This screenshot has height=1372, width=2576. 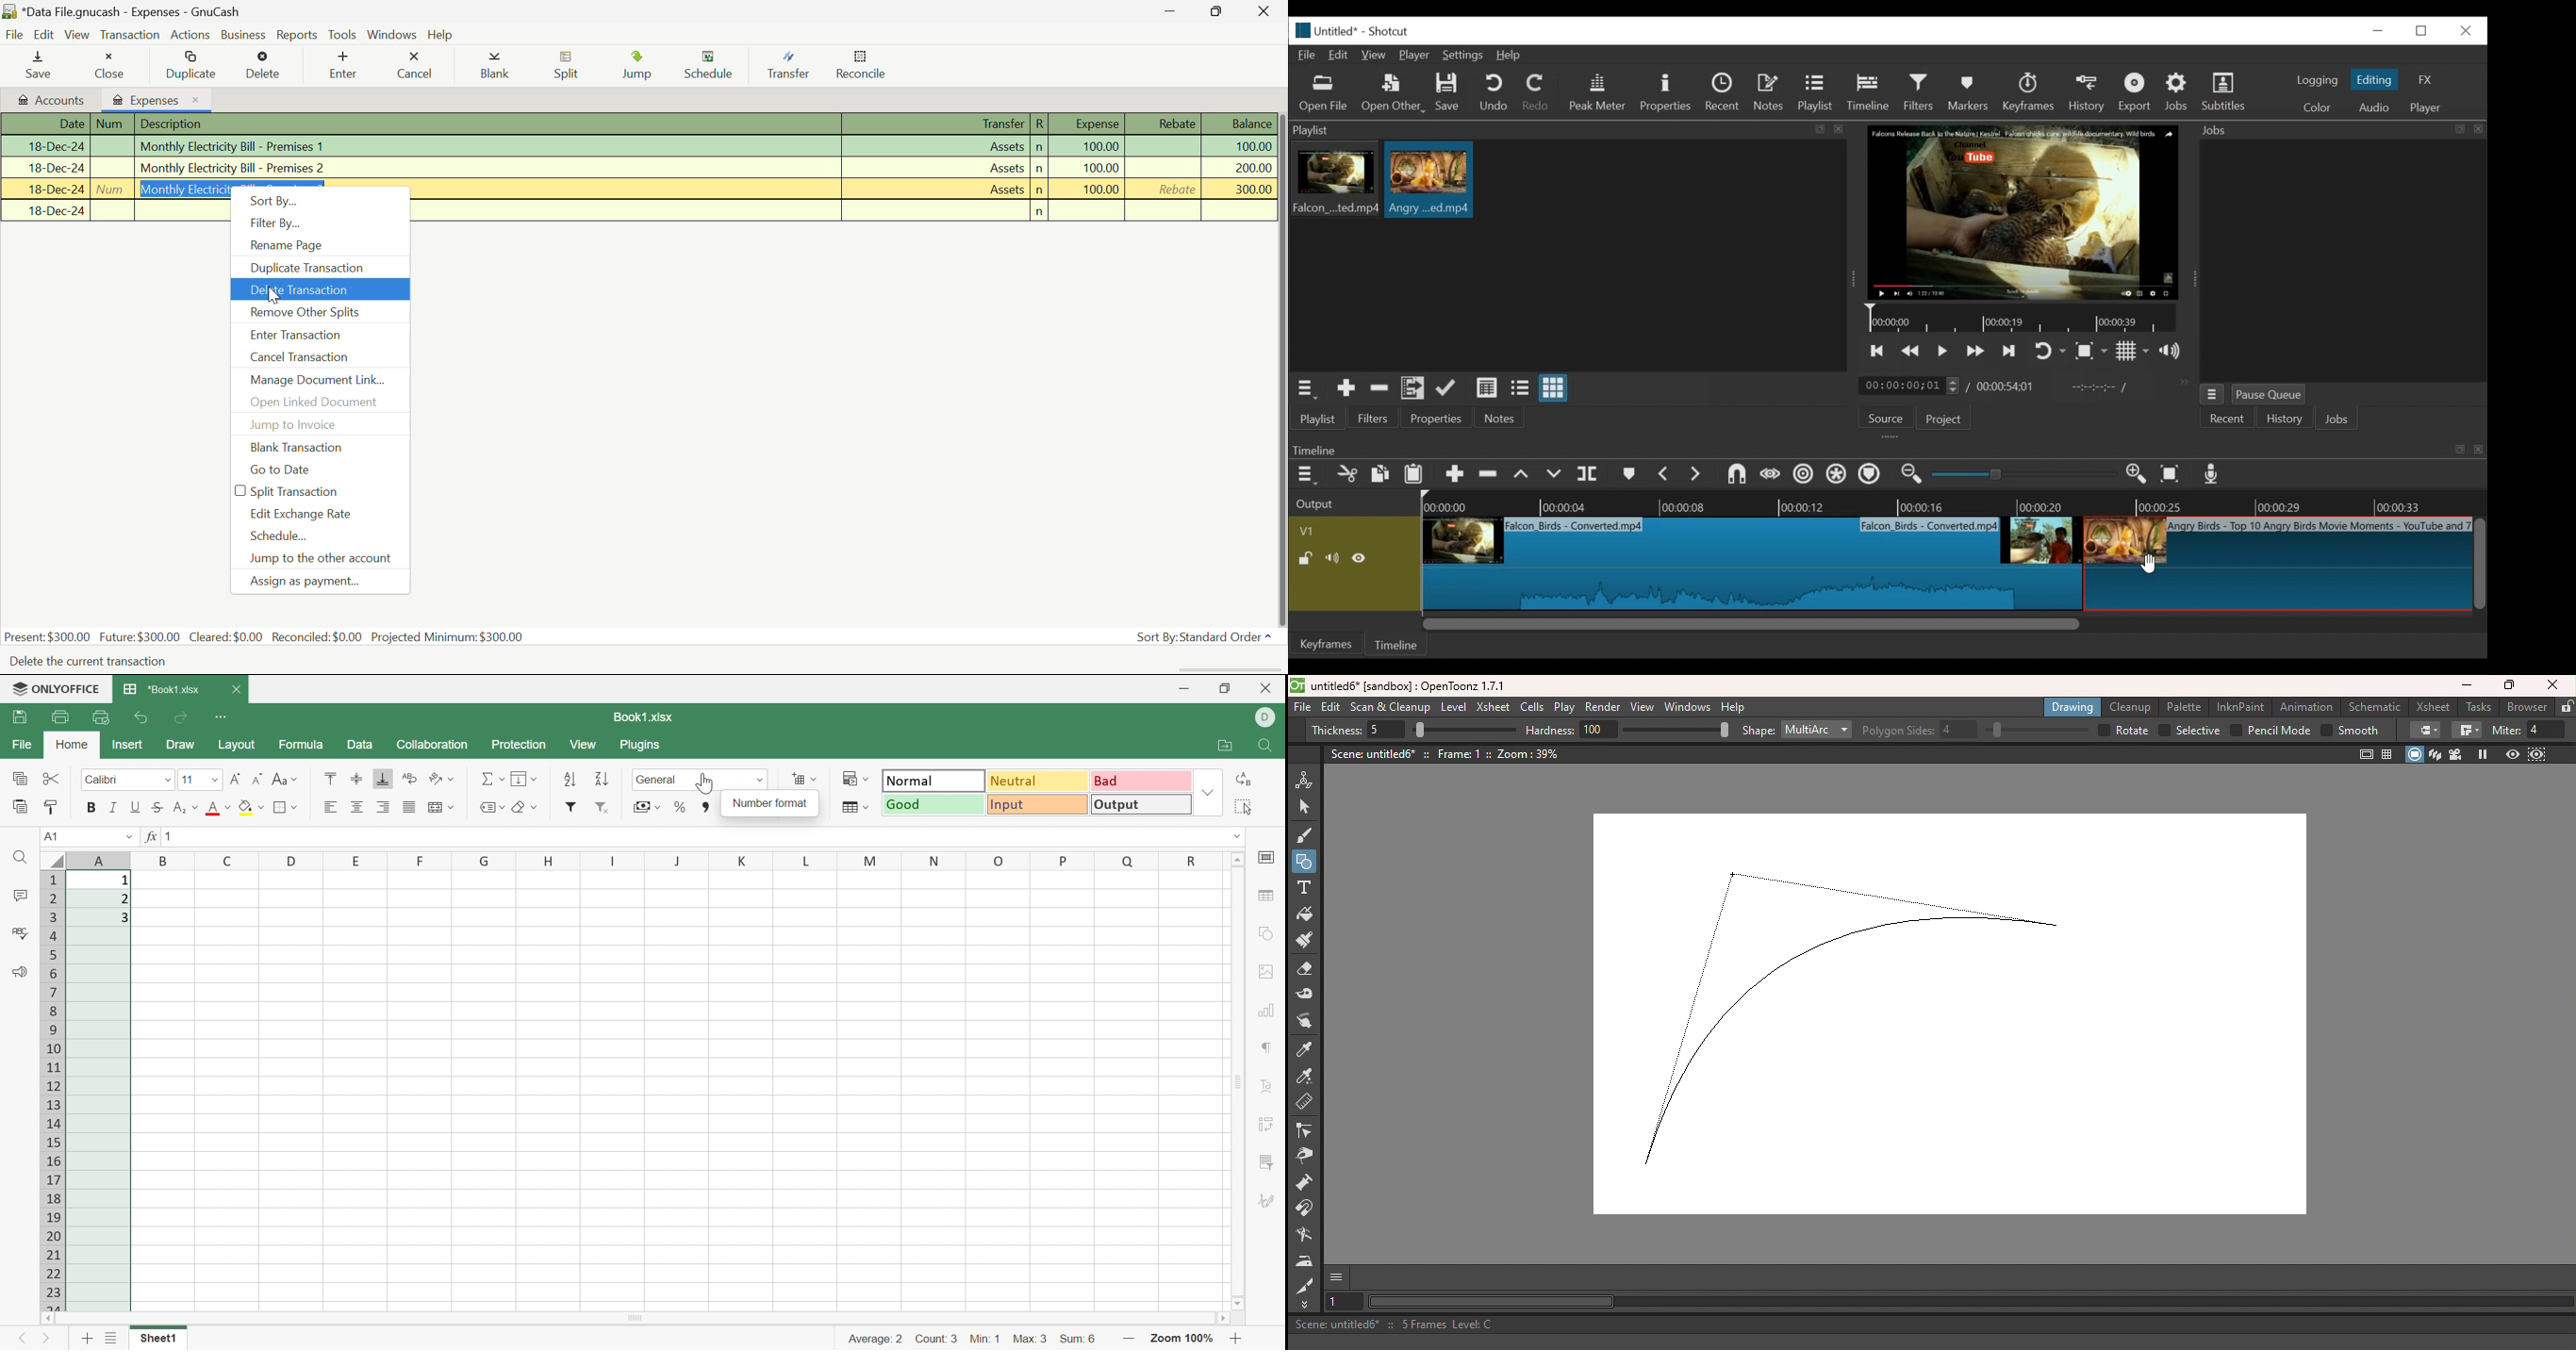 What do you see at coordinates (319, 357) in the screenshot?
I see `Cancel Transaction` at bounding box center [319, 357].